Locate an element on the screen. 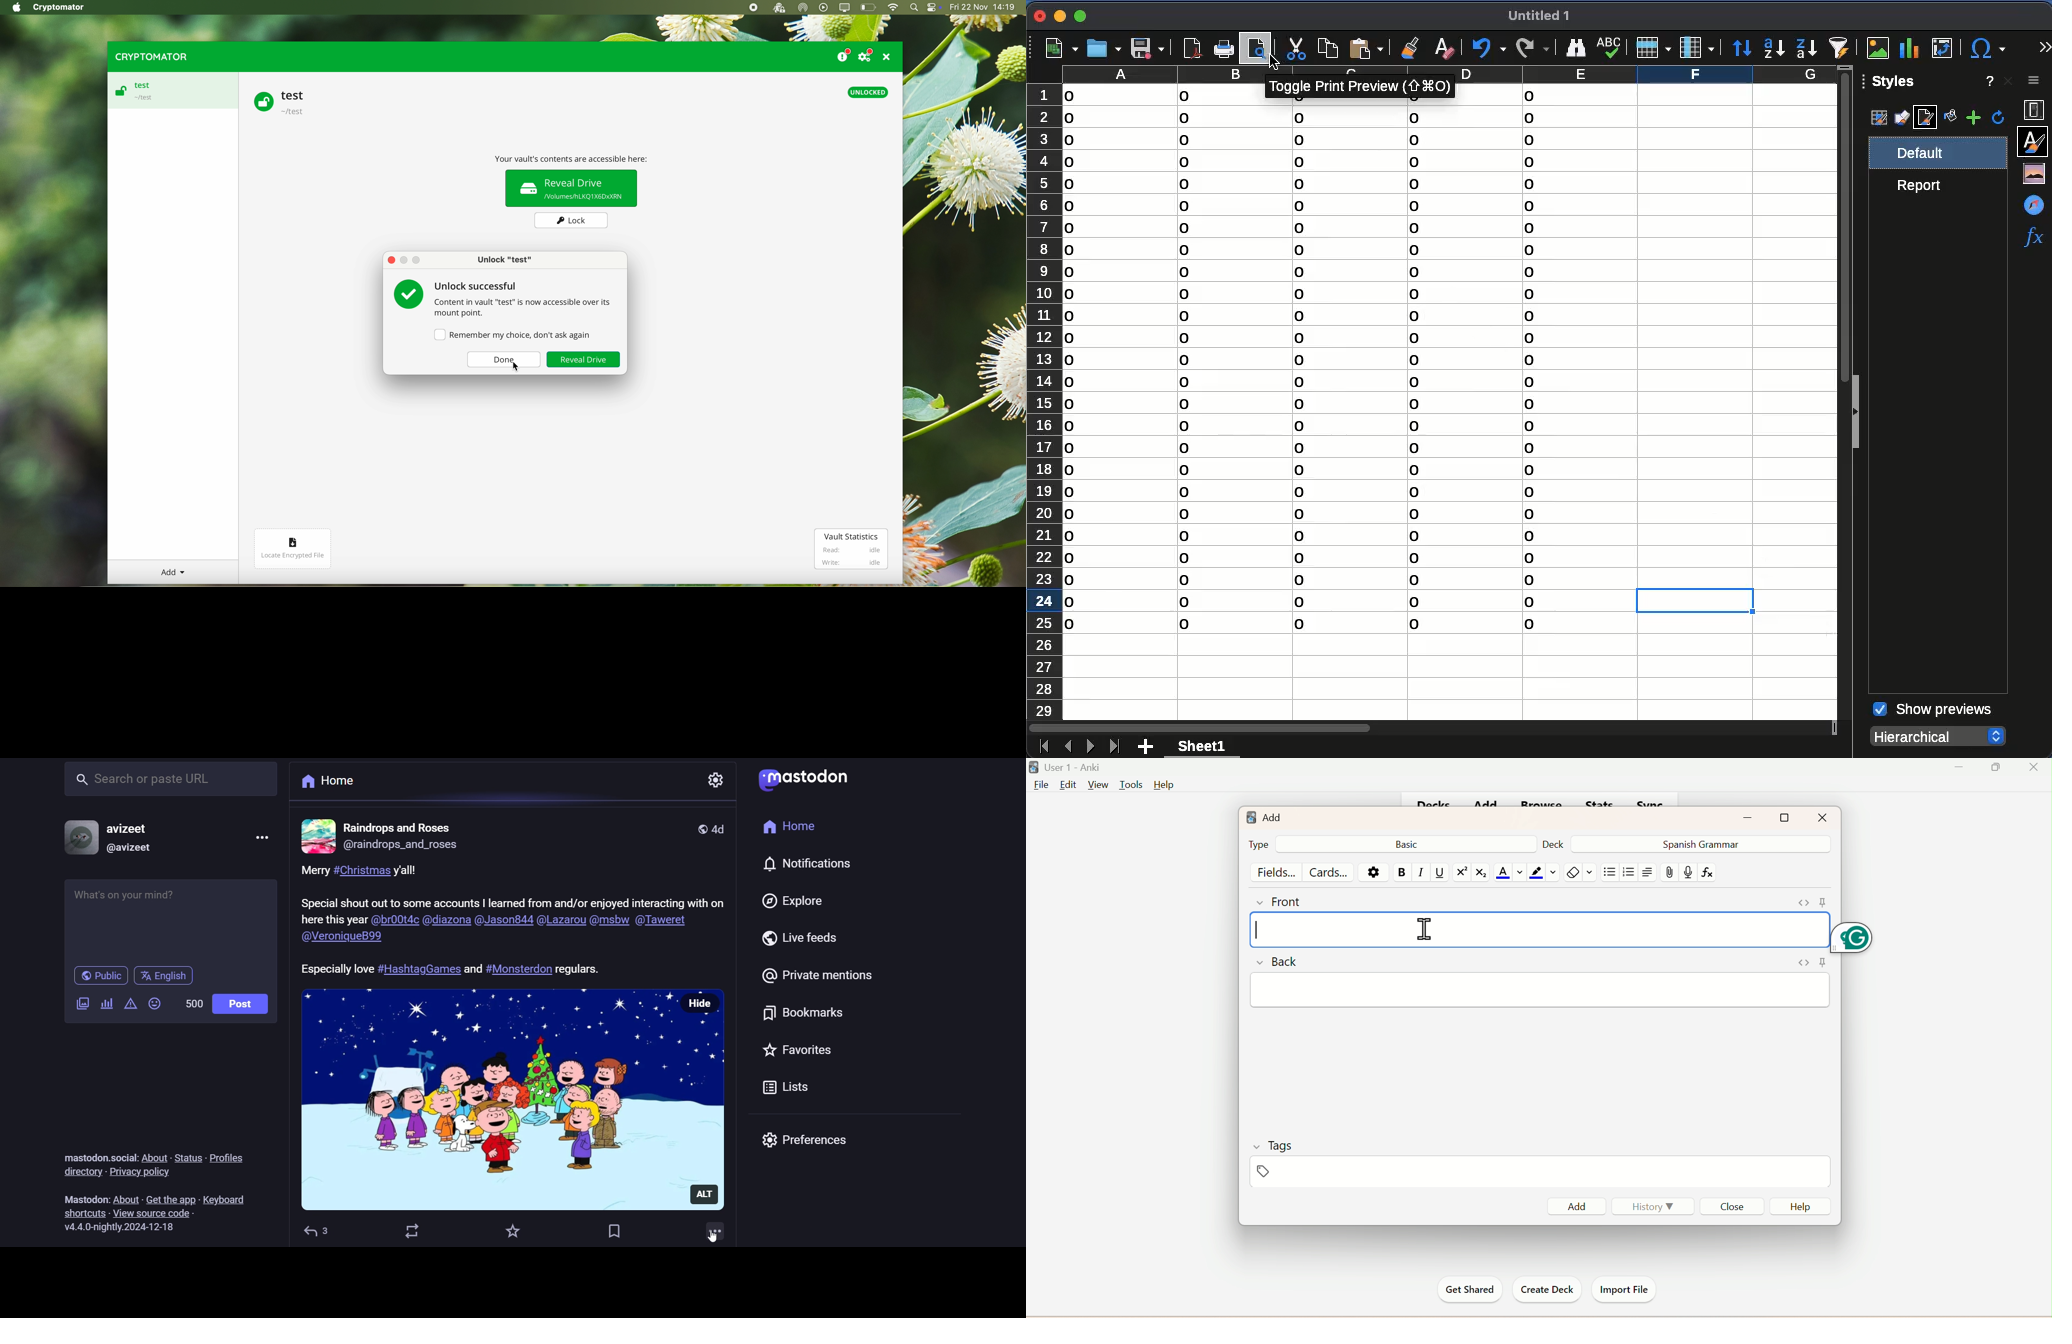 This screenshot has width=2072, height=1344. Basic is located at coordinates (1409, 844).